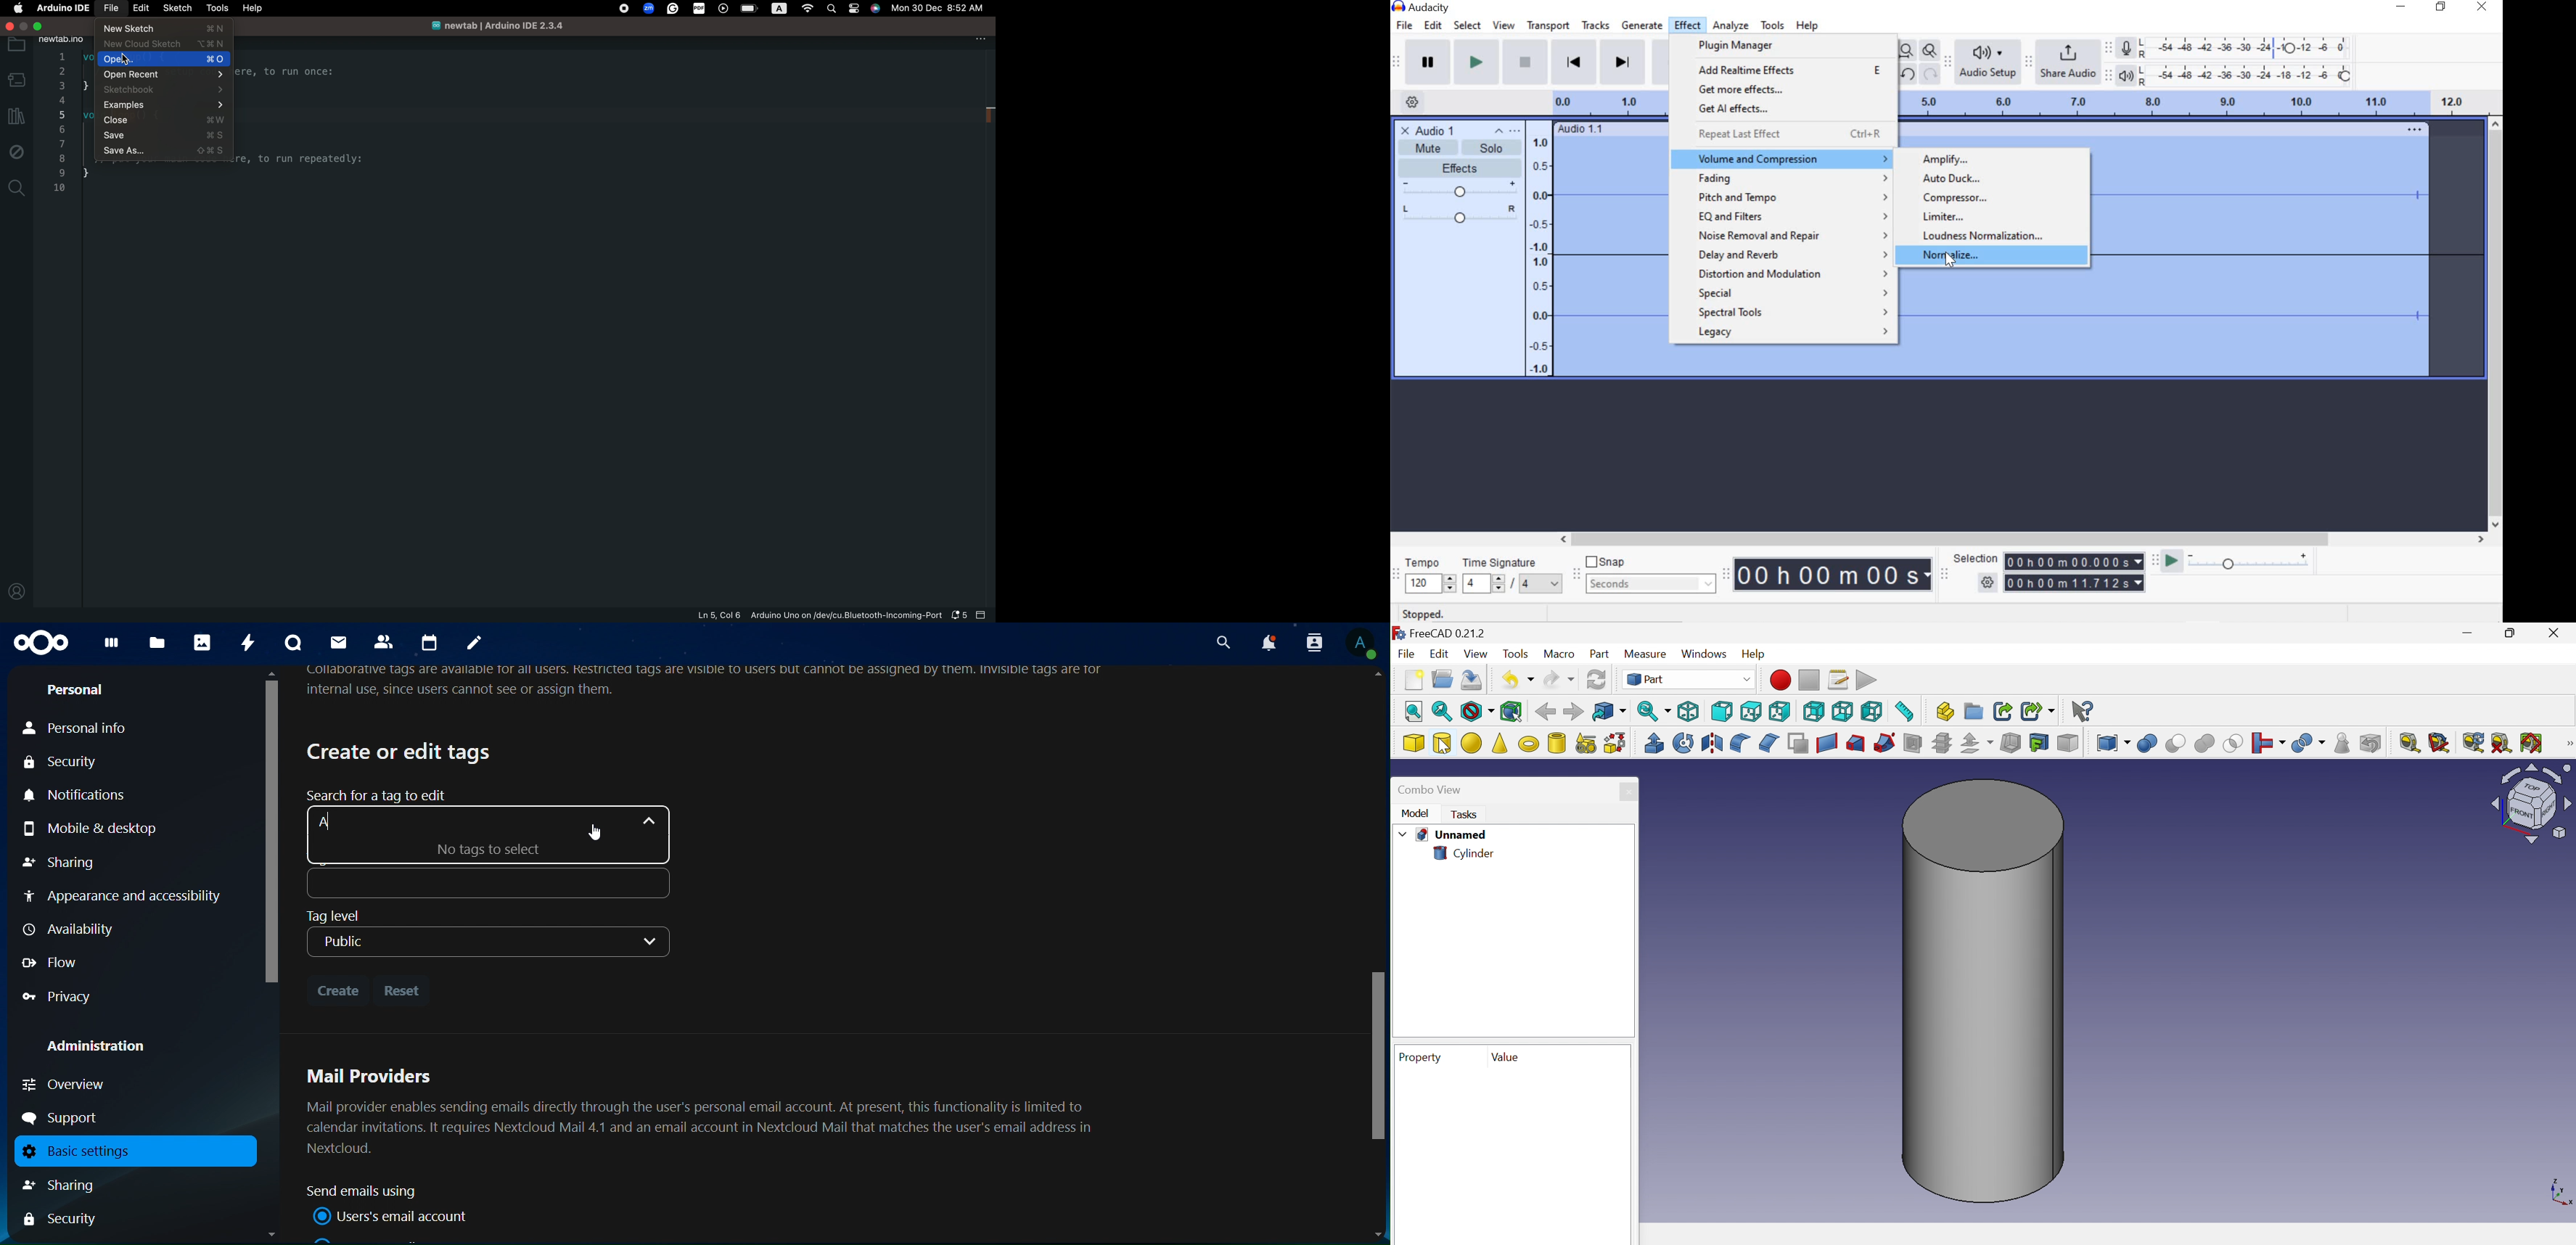 This screenshot has height=1260, width=2576. Describe the element at coordinates (1906, 711) in the screenshot. I see `Measure distance` at that location.